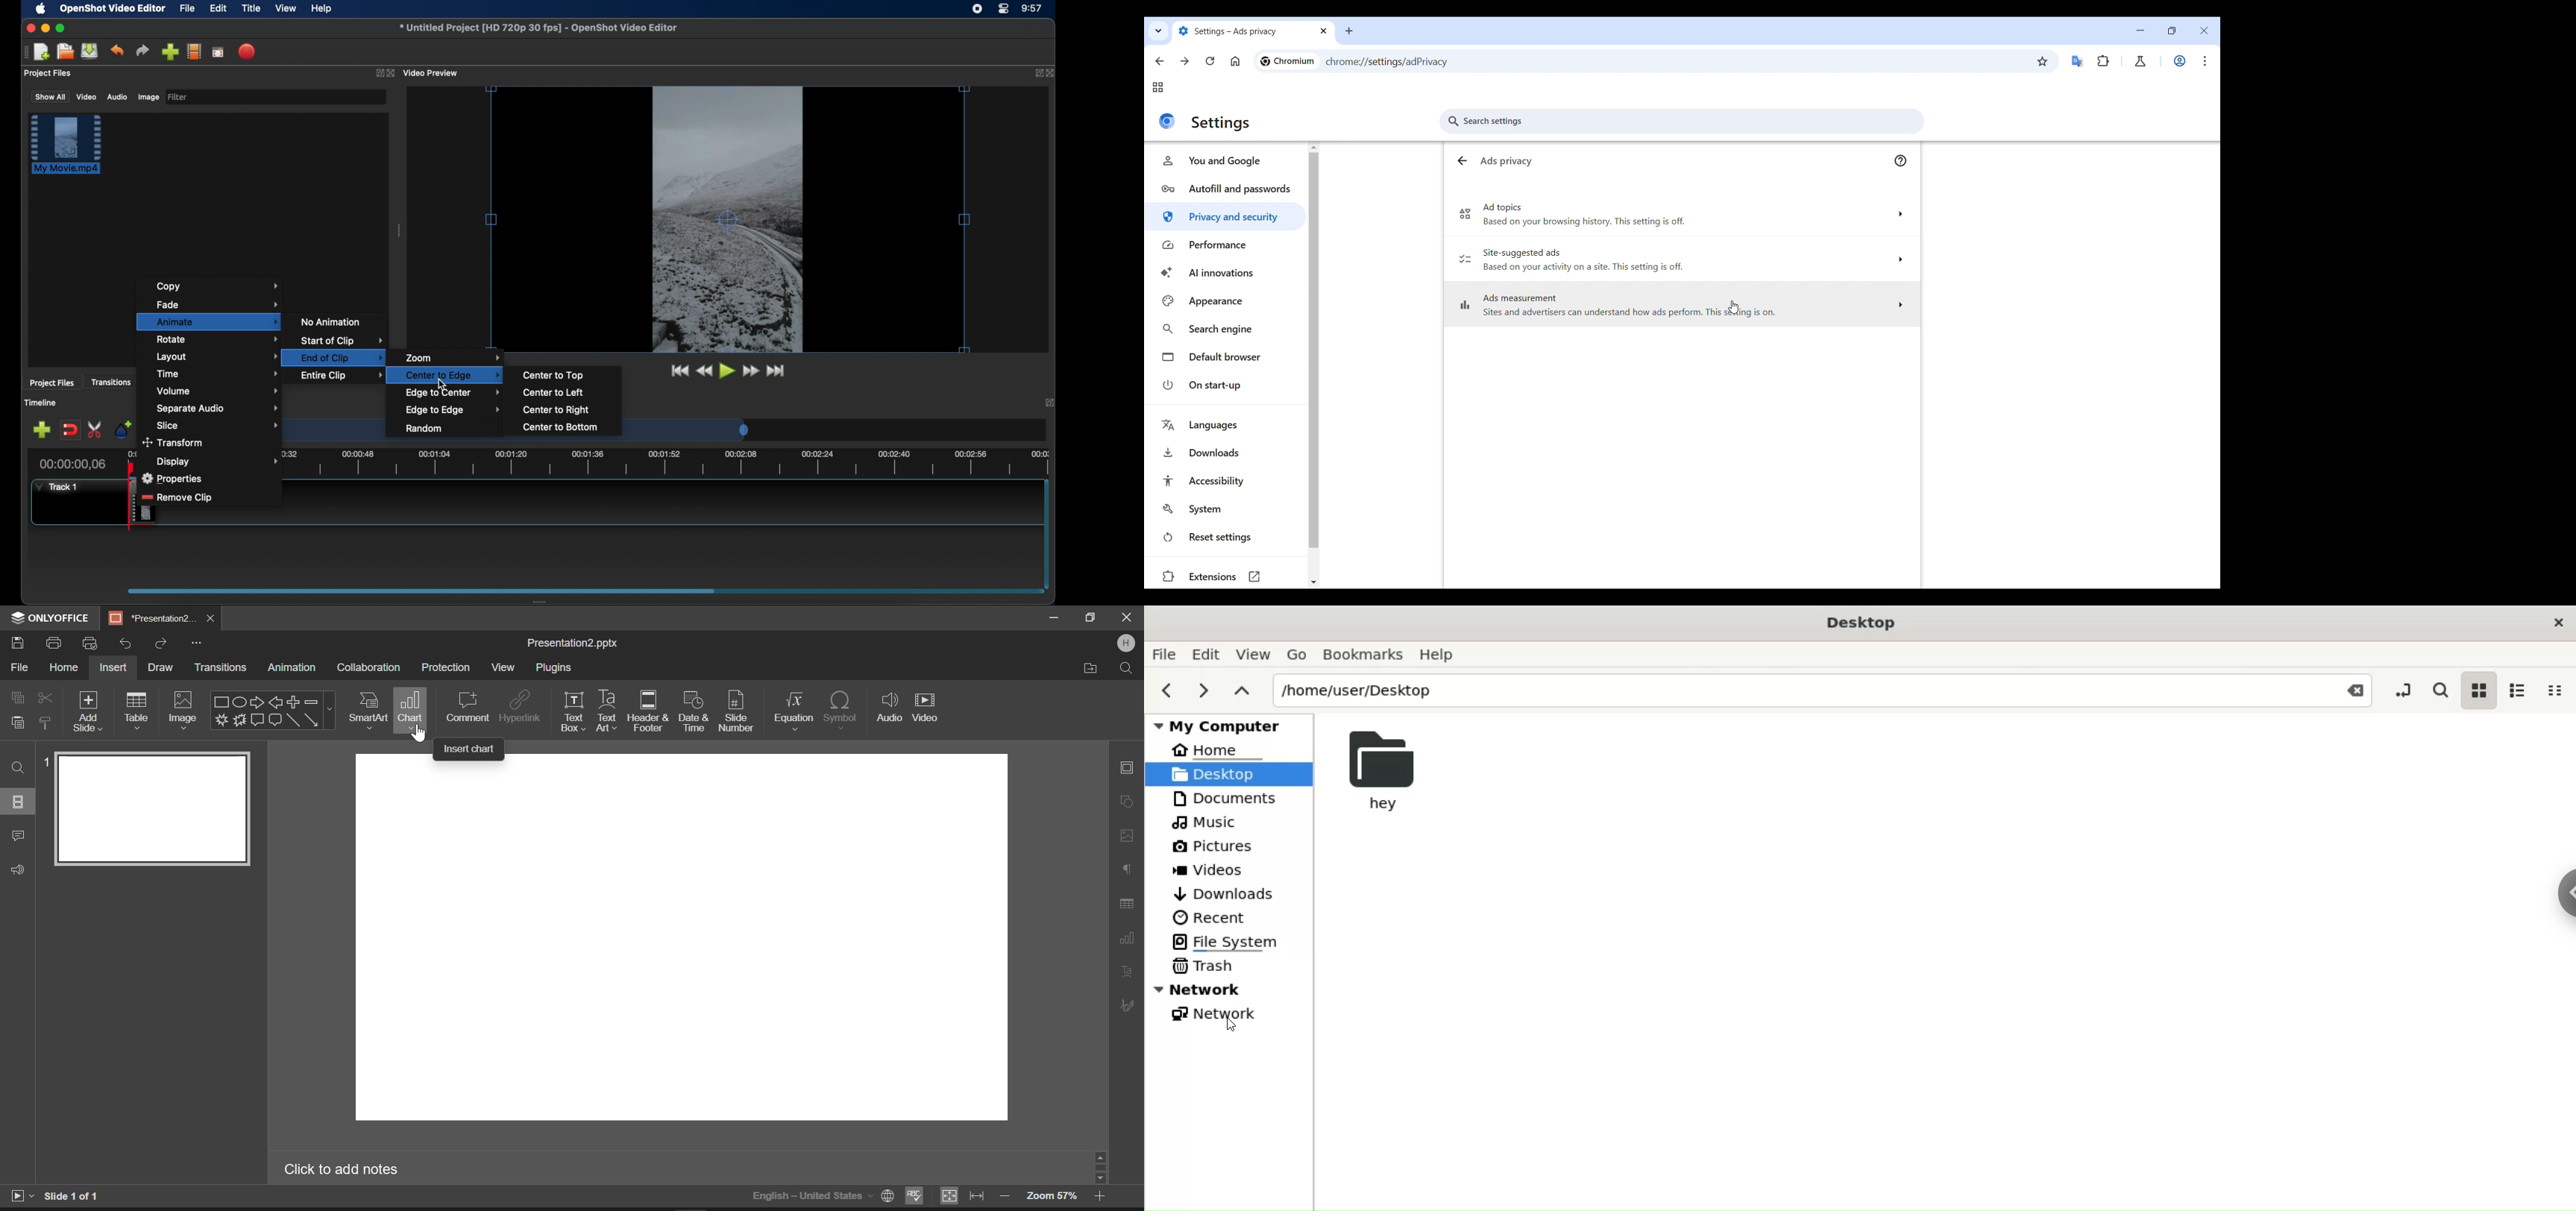 This screenshot has width=2576, height=1232. Describe the element at coordinates (1210, 61) in the screenshot. I see `Reload page` at that location.